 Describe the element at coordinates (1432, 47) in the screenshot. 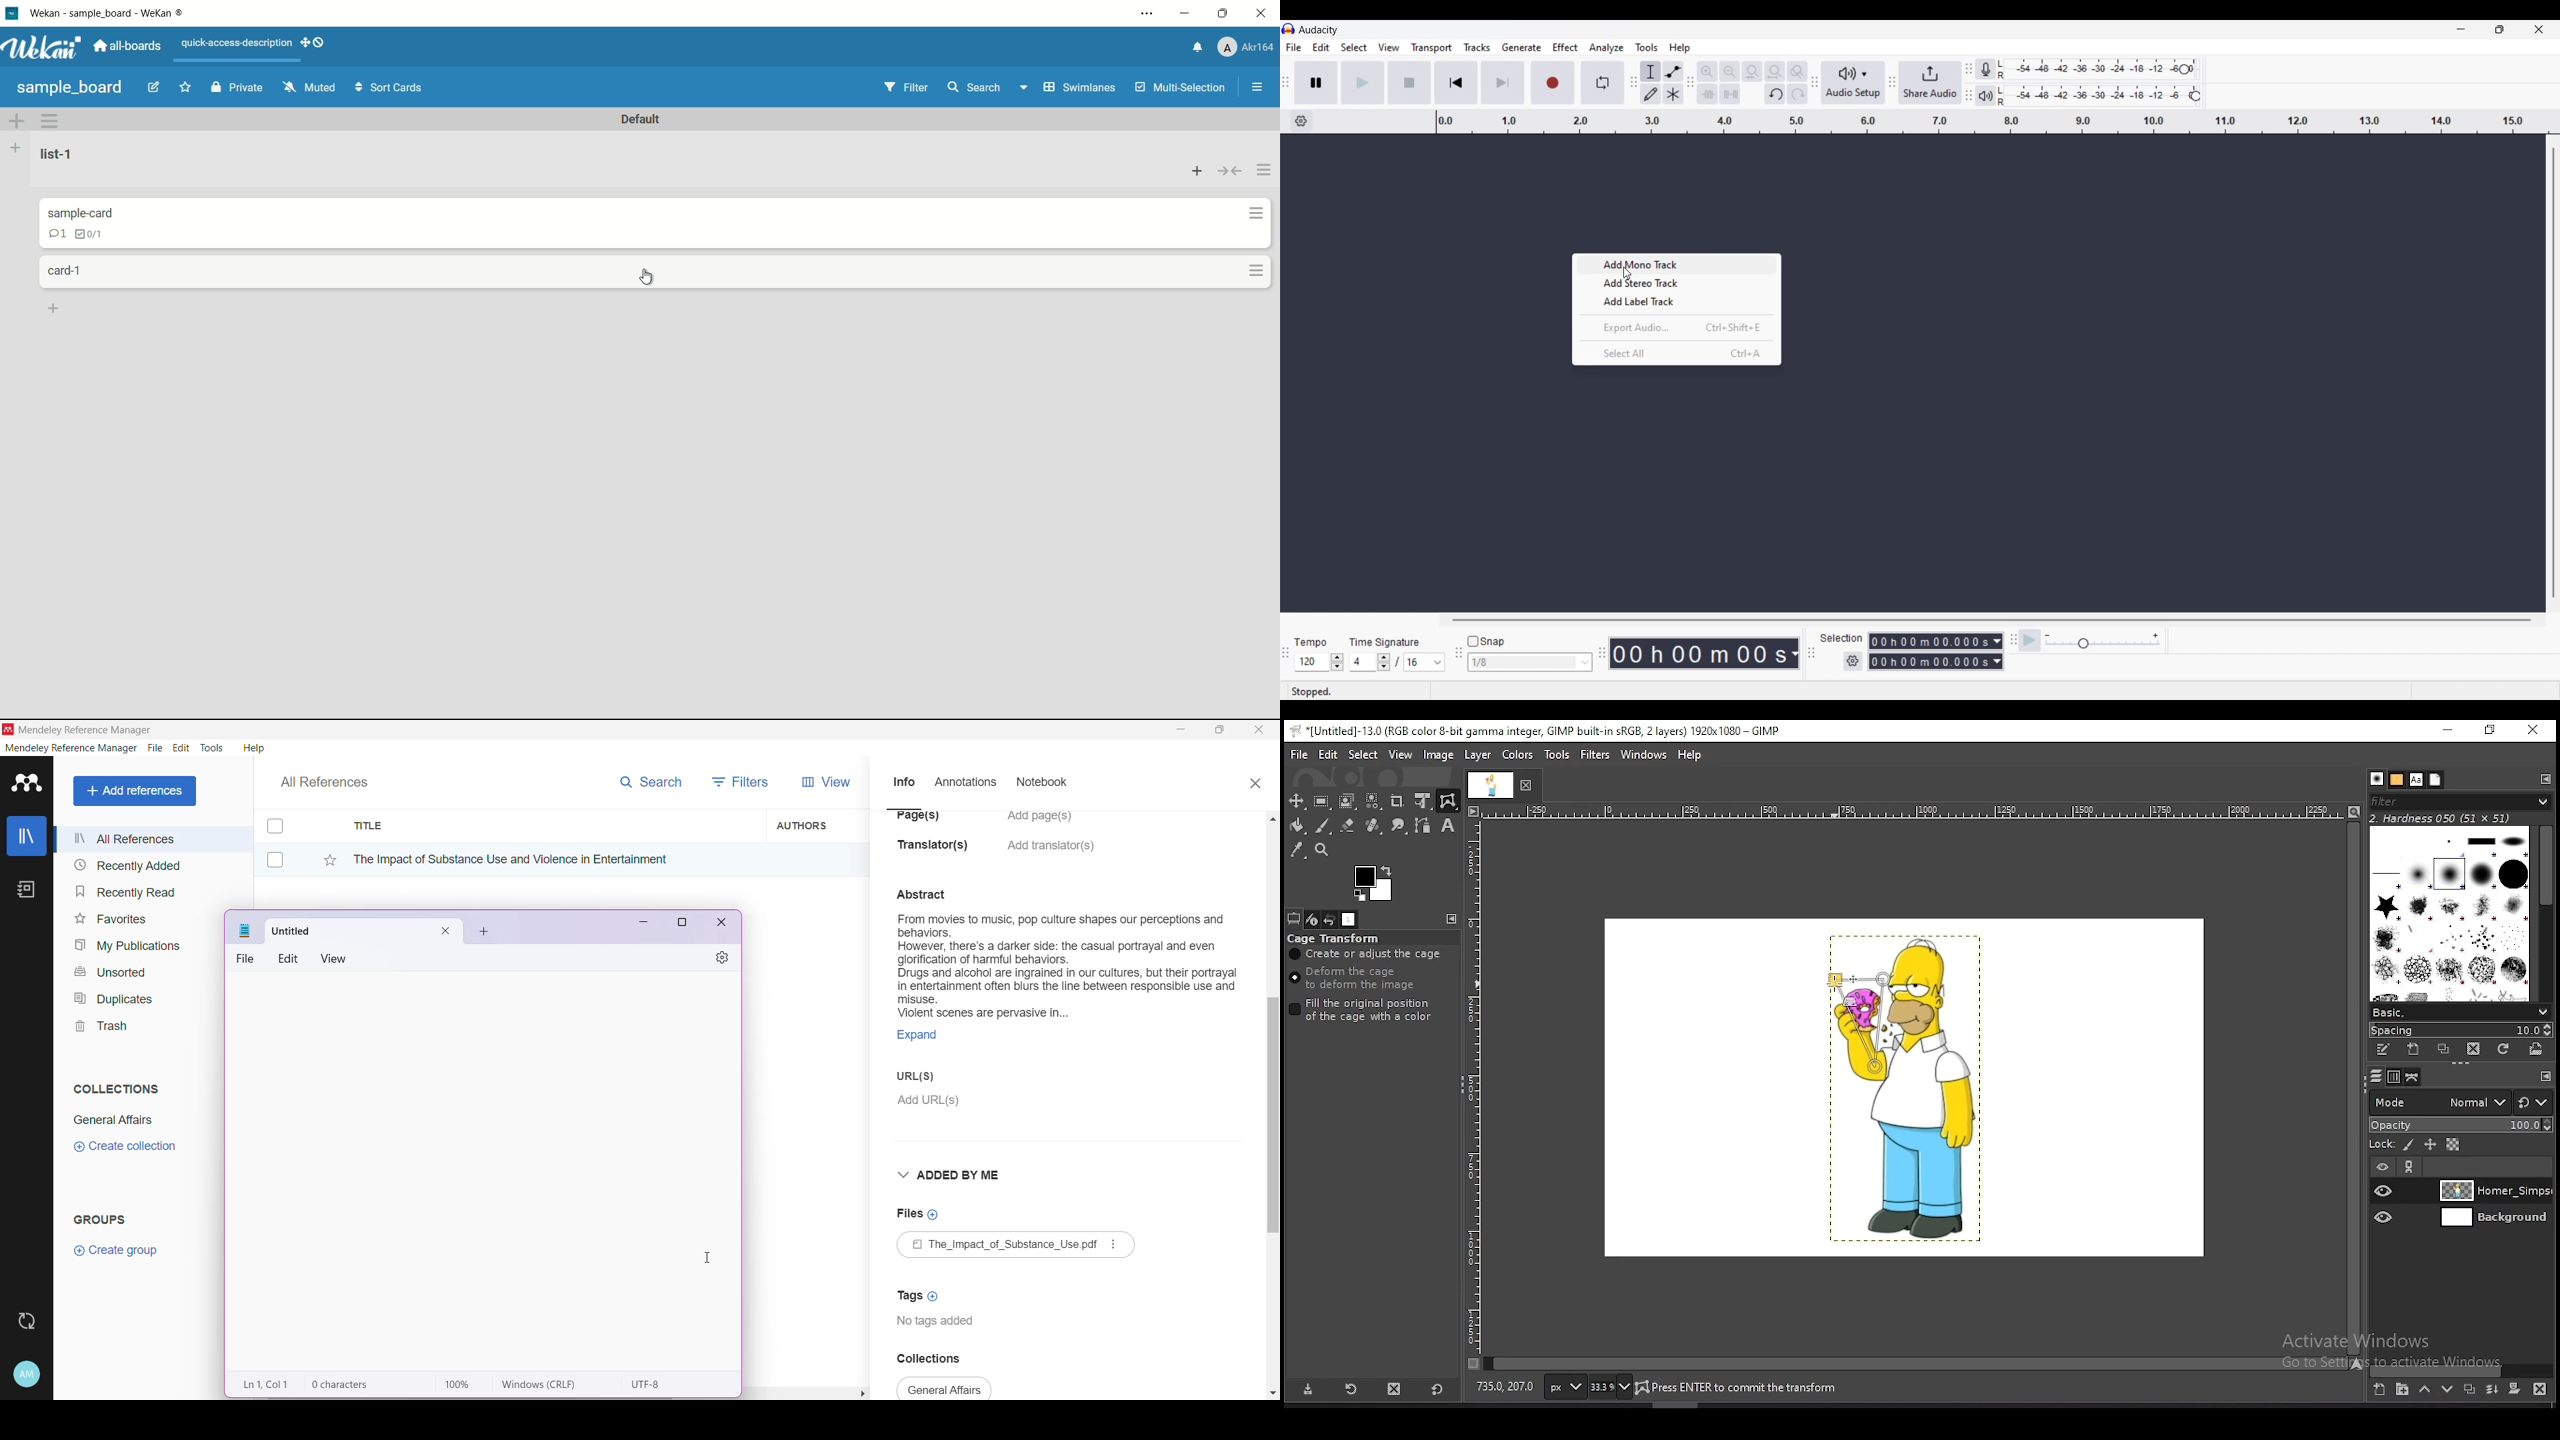

I see `Transport menu` at that location.